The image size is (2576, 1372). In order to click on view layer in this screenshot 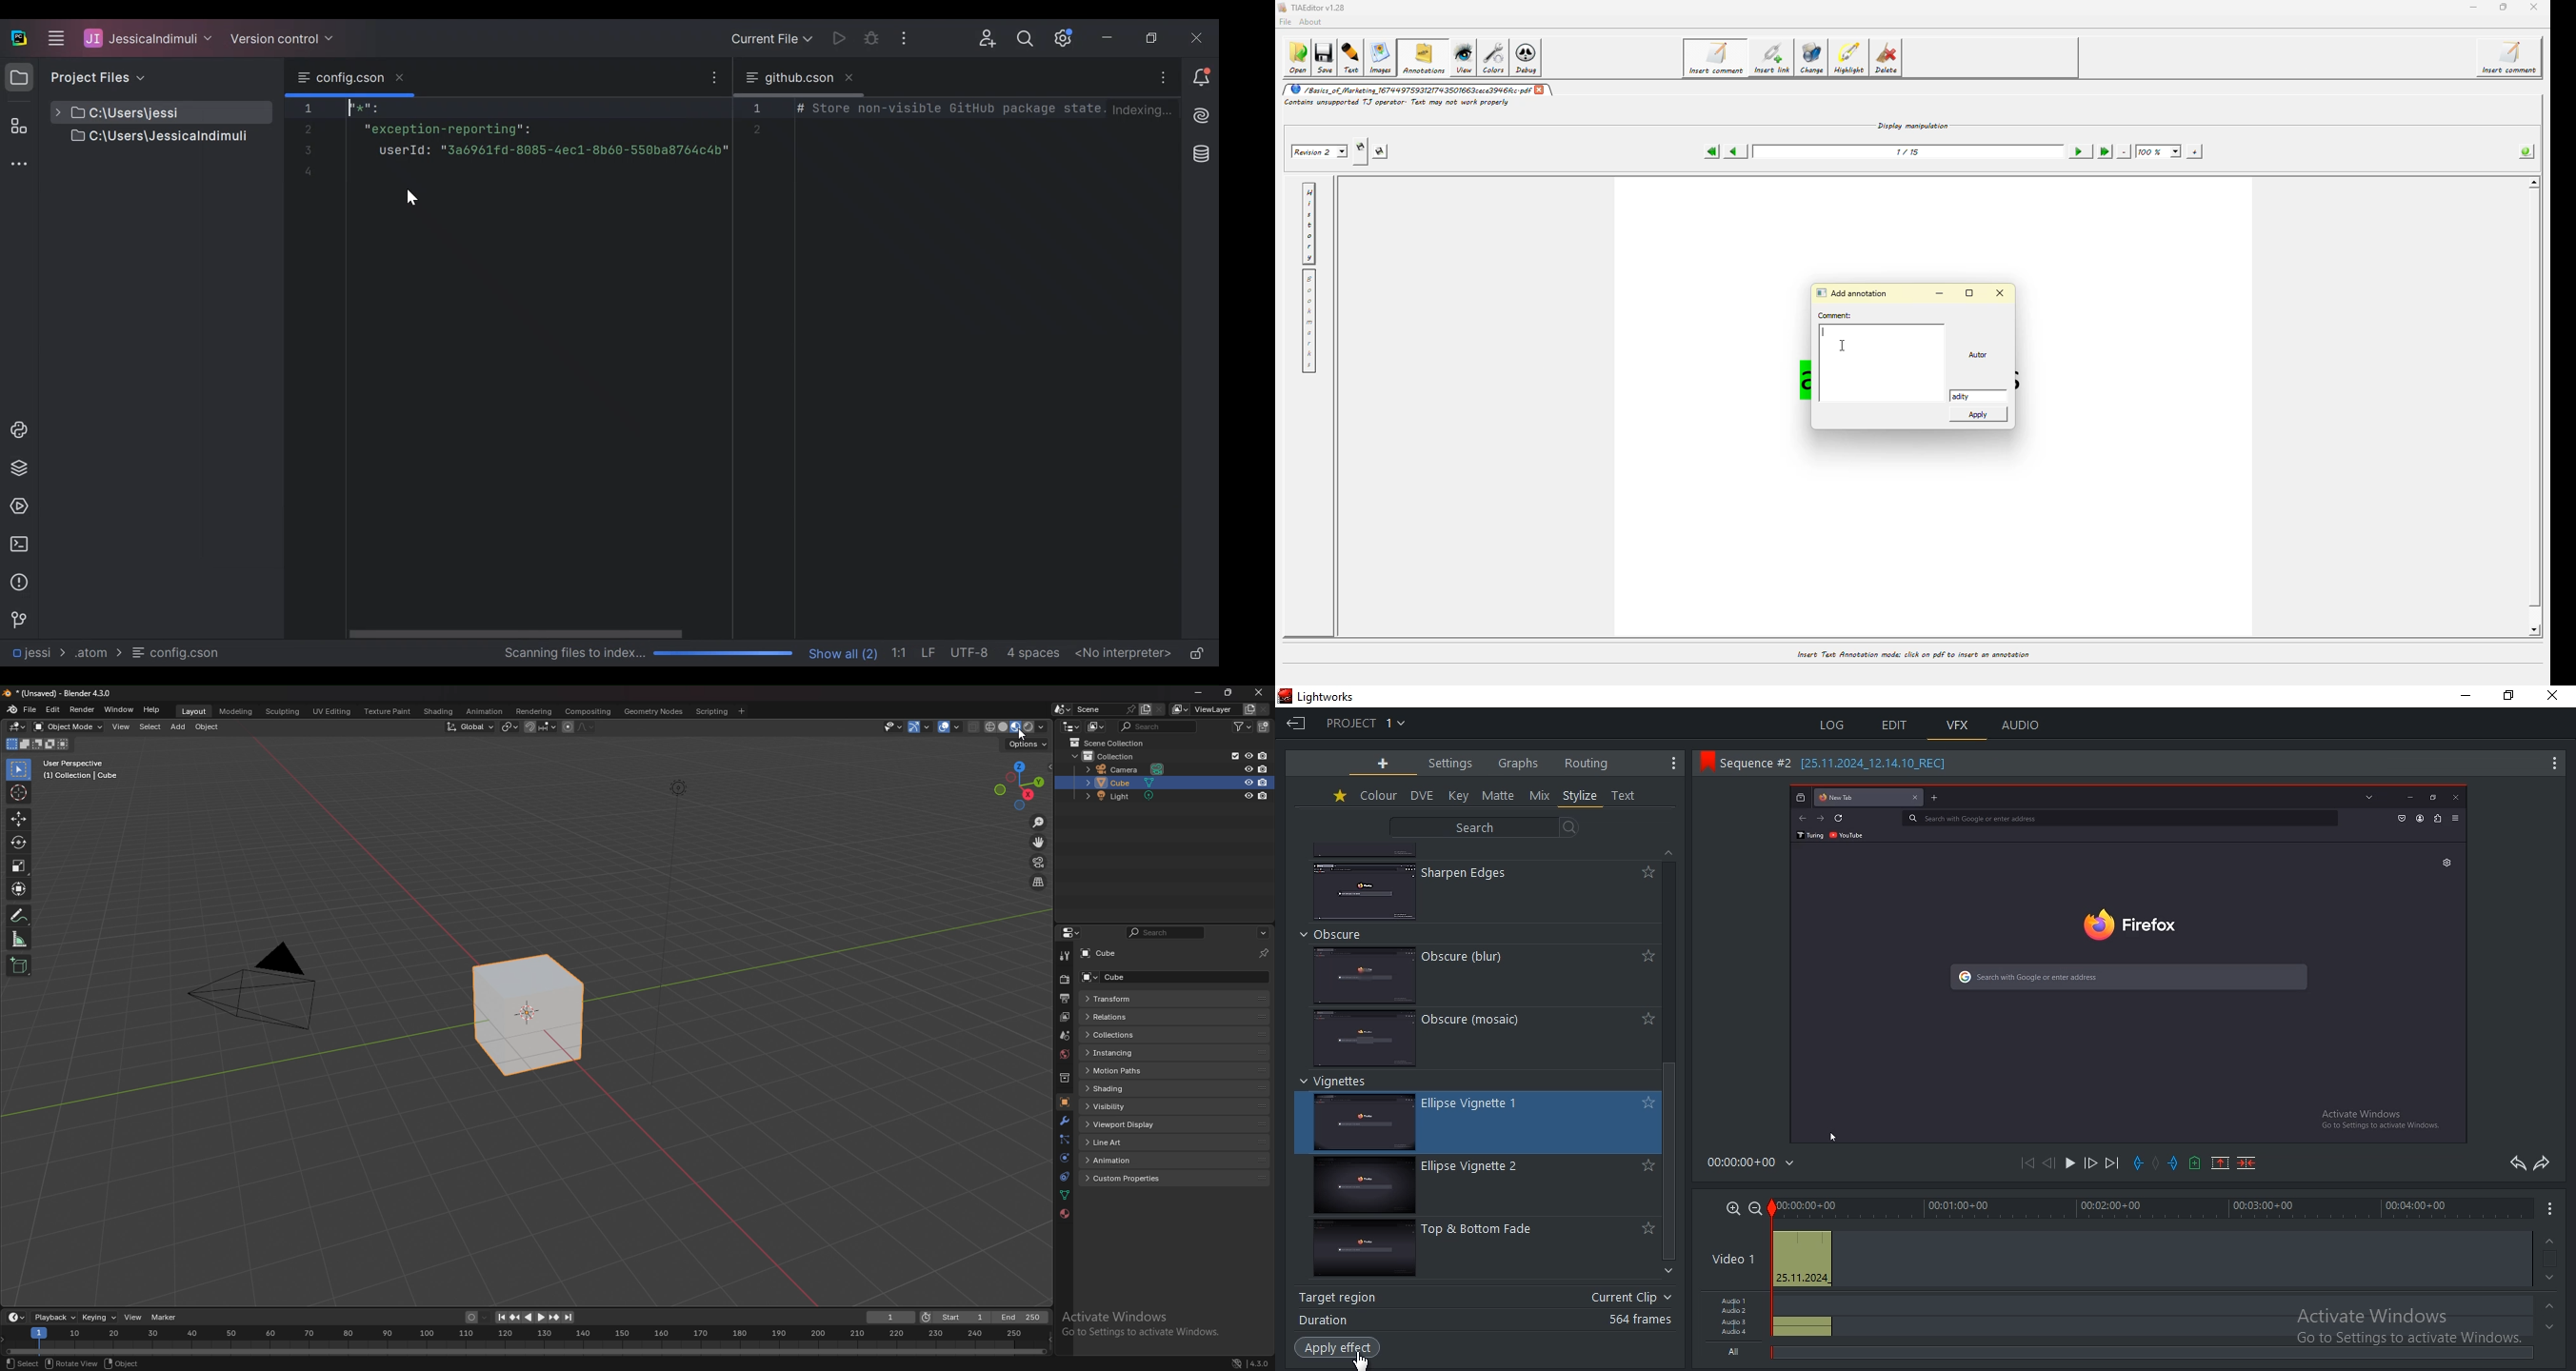, I will do `click(1063, 1017)`.